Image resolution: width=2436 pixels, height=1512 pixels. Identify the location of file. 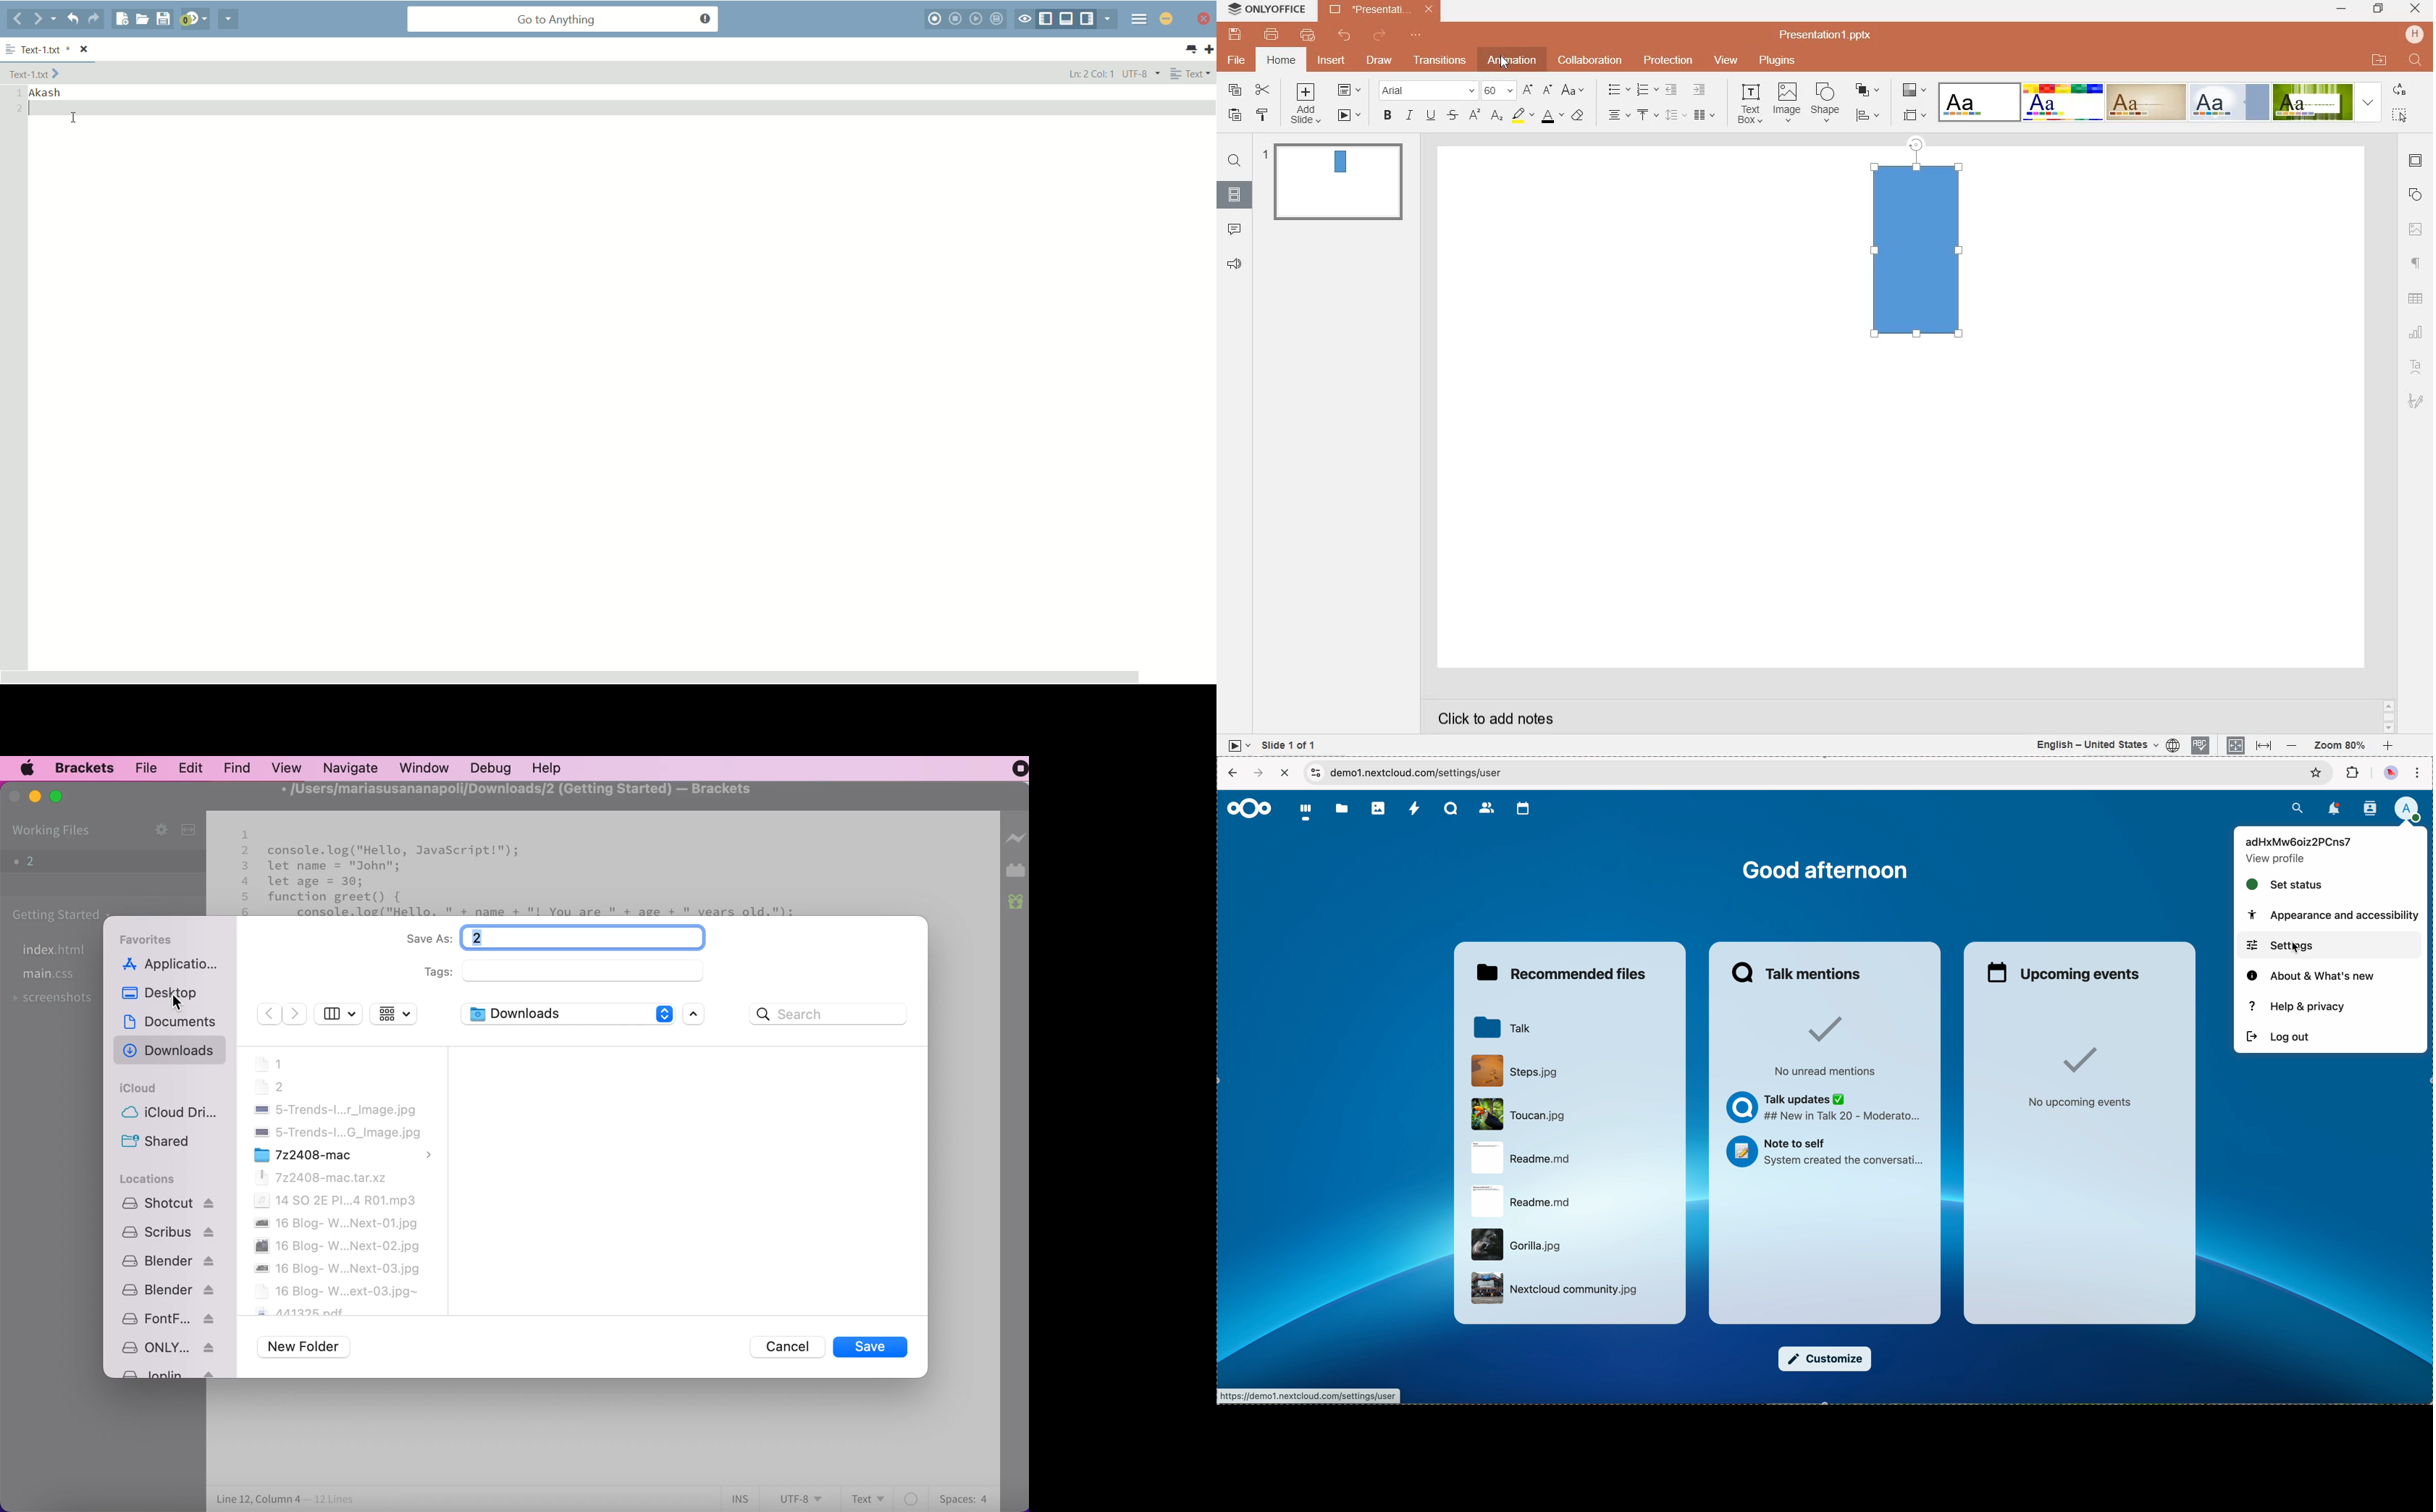
(146, 768).